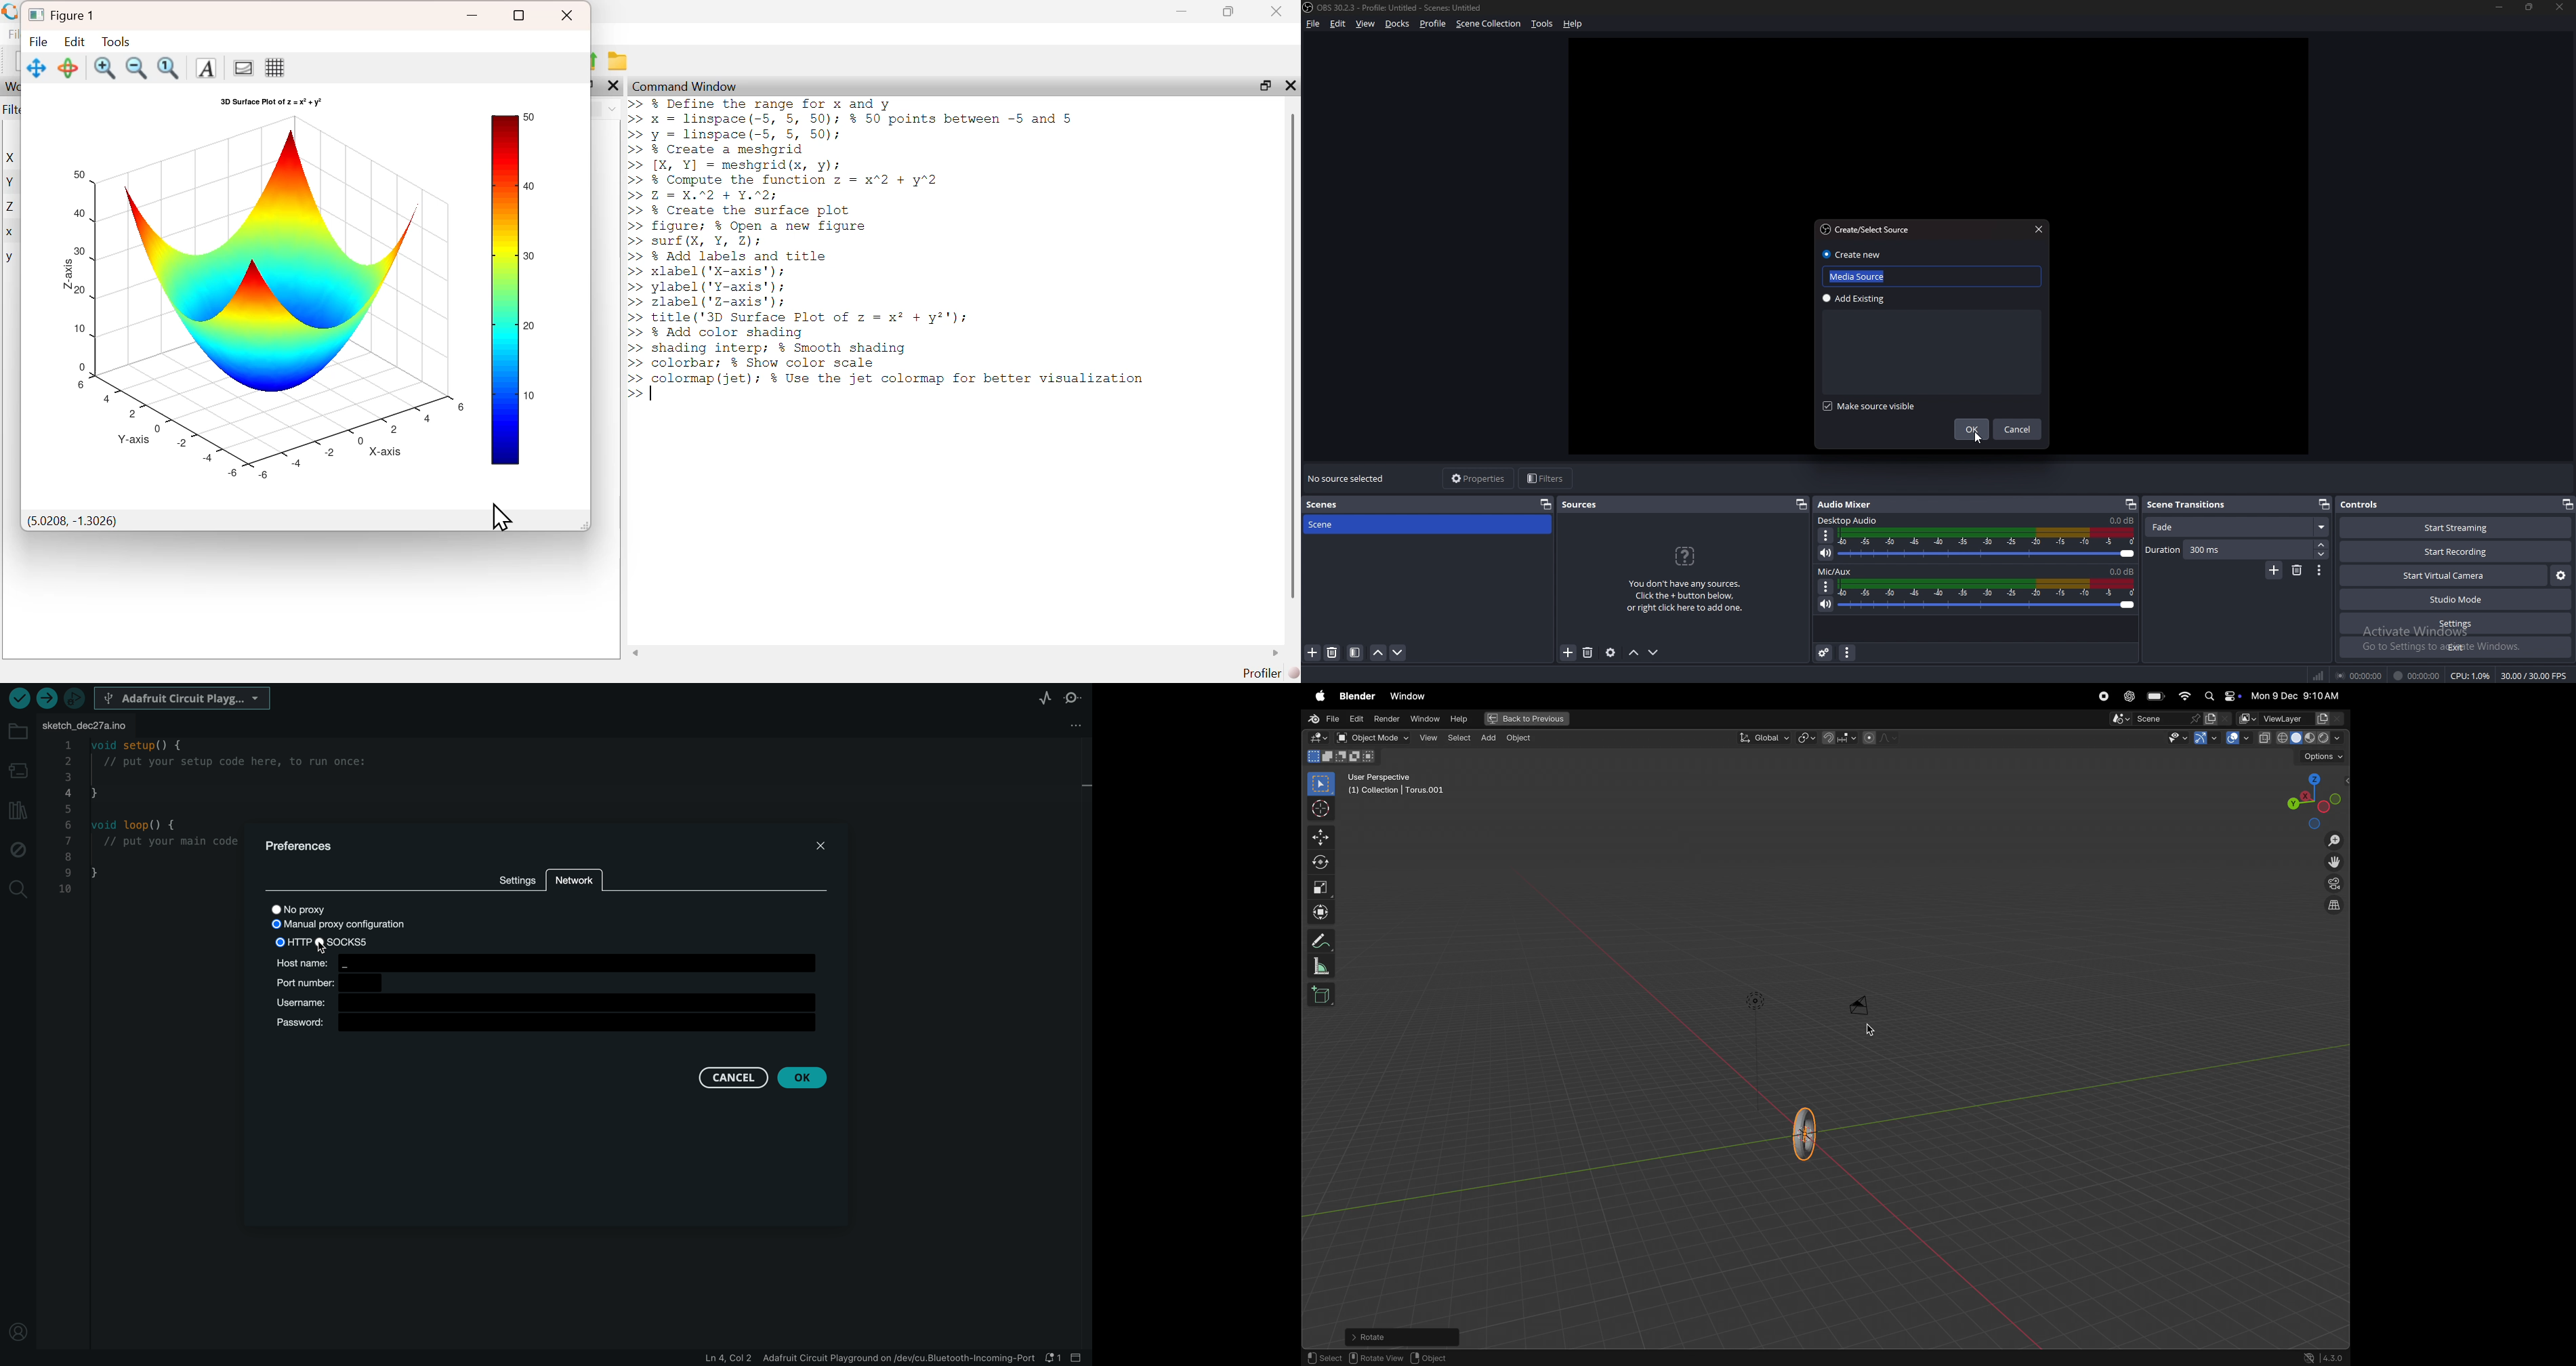  What do you see at coordinates (2323, 554) in the screenshot?
I see `Decrease duration` at bounding box center [2323, 554].